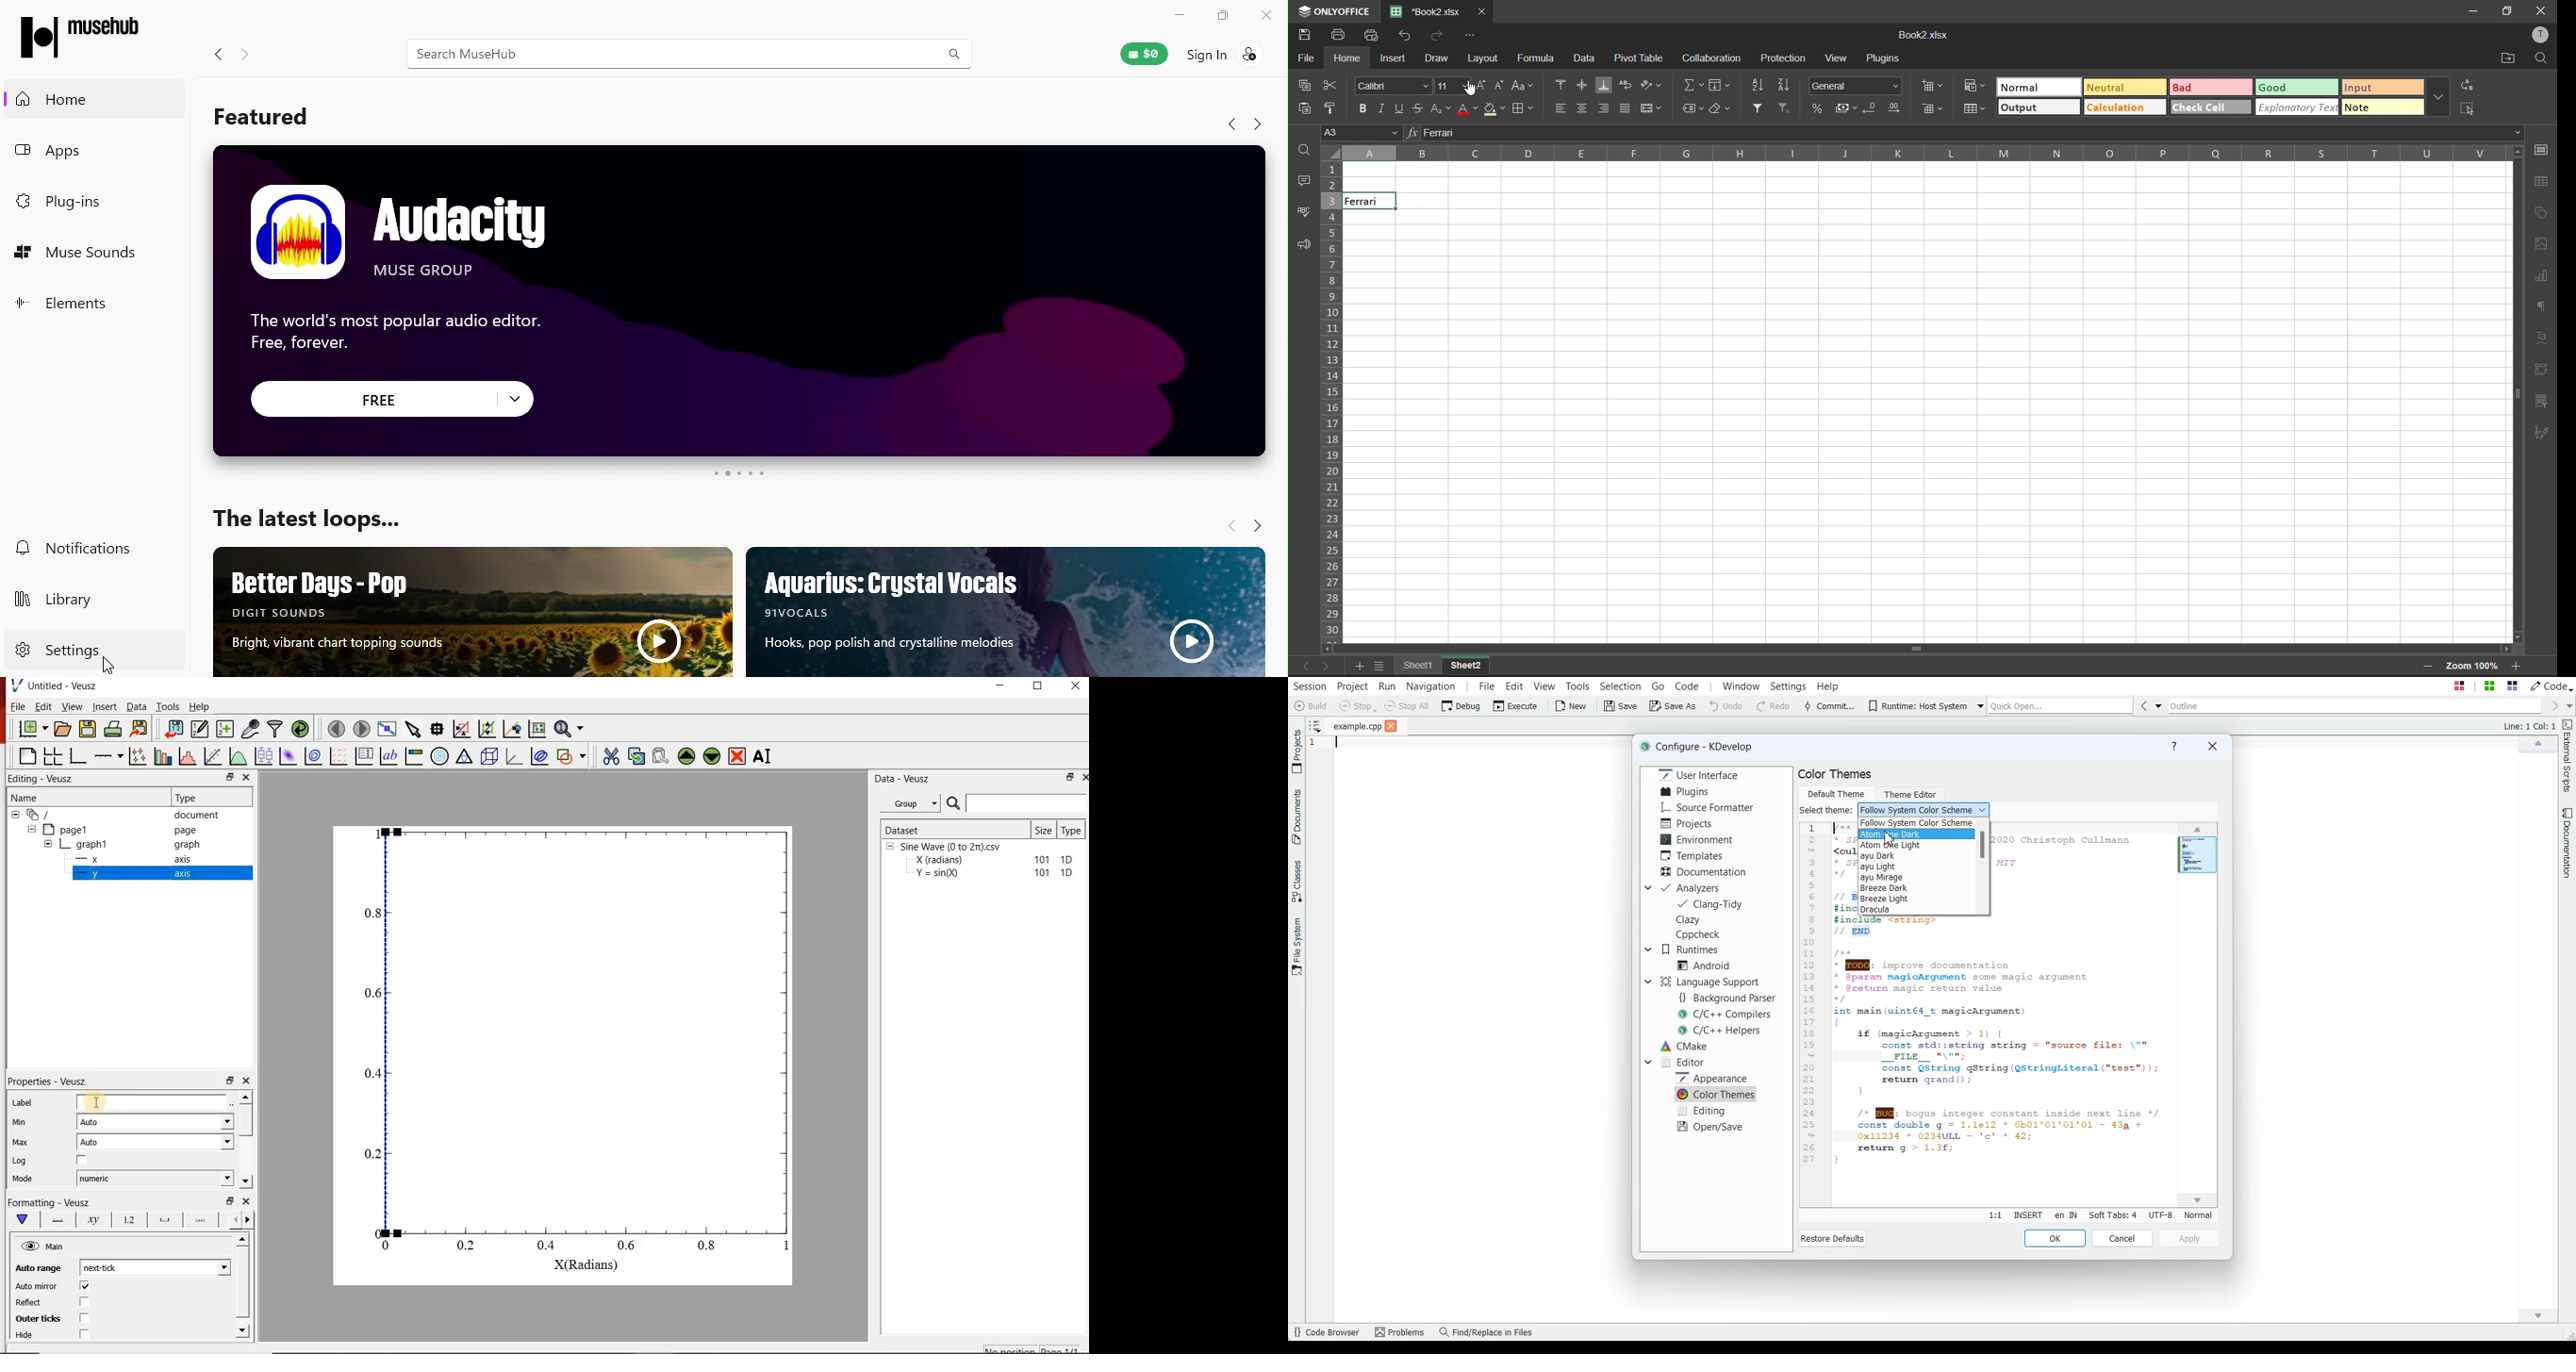 Image resolution: width=2576 pixels, height=1372 pixels. I want to click on Save, so click(1621, 707).